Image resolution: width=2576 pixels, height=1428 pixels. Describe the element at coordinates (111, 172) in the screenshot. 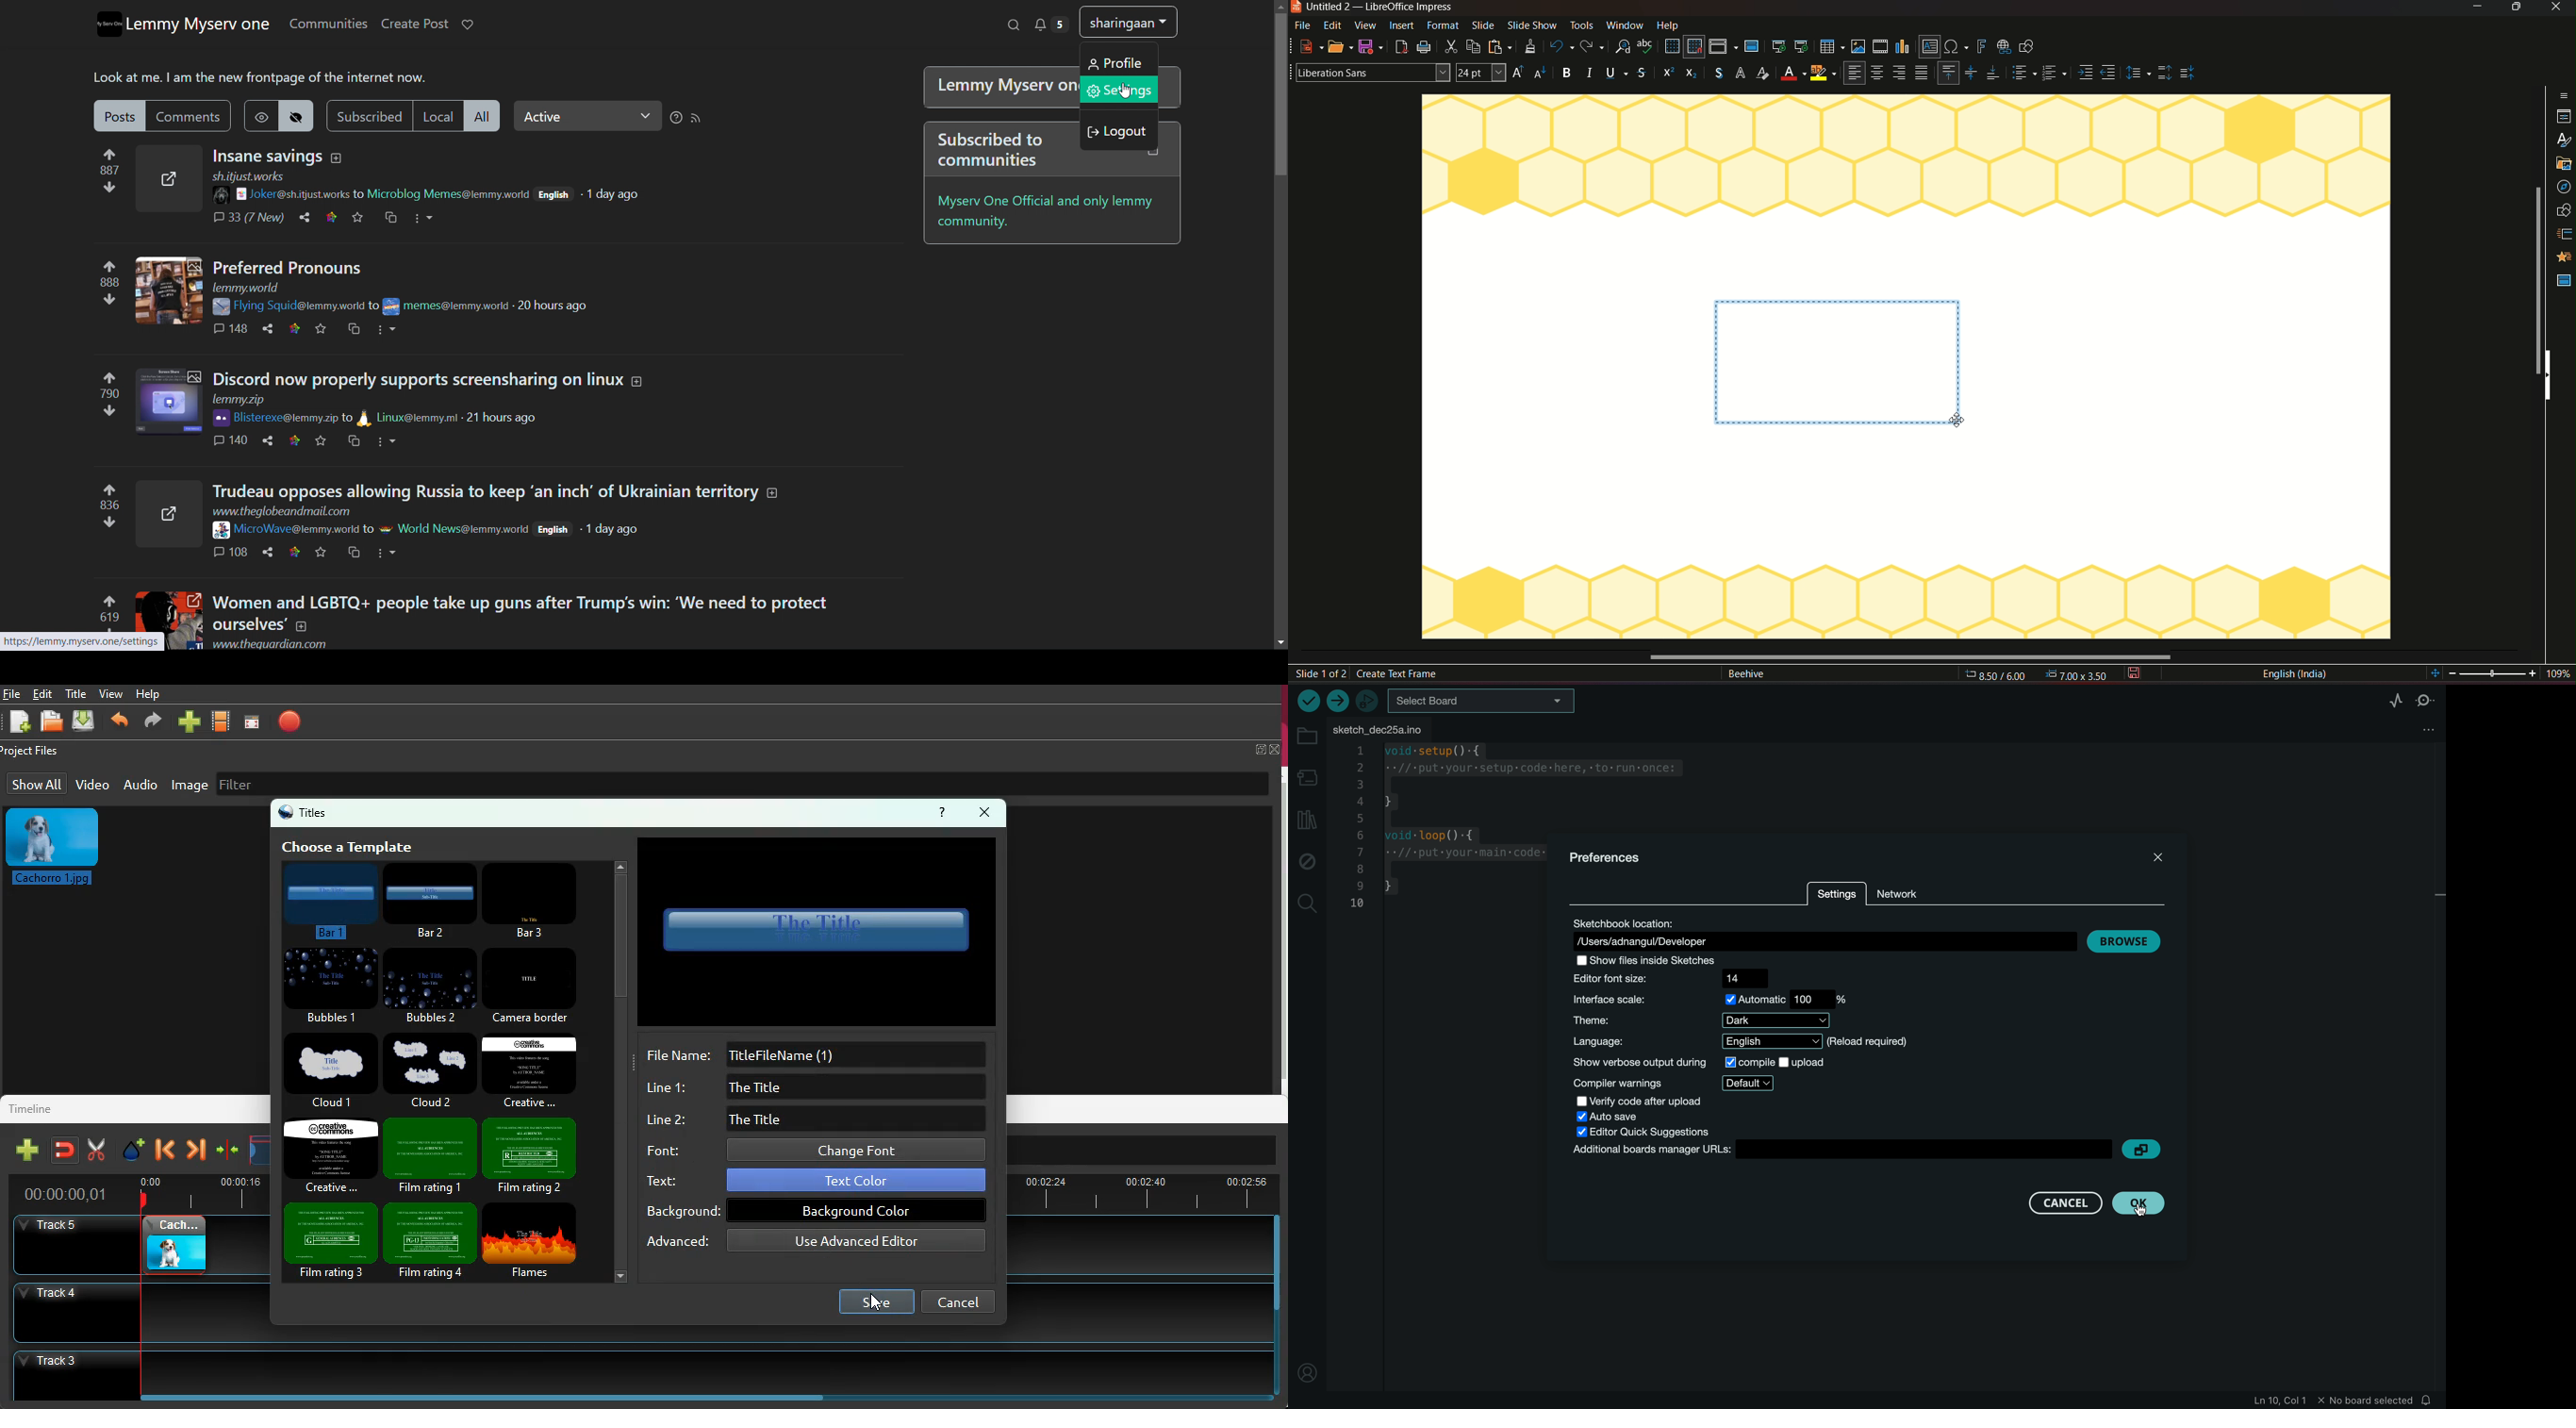

I see `upvote and downvotes` at that location.